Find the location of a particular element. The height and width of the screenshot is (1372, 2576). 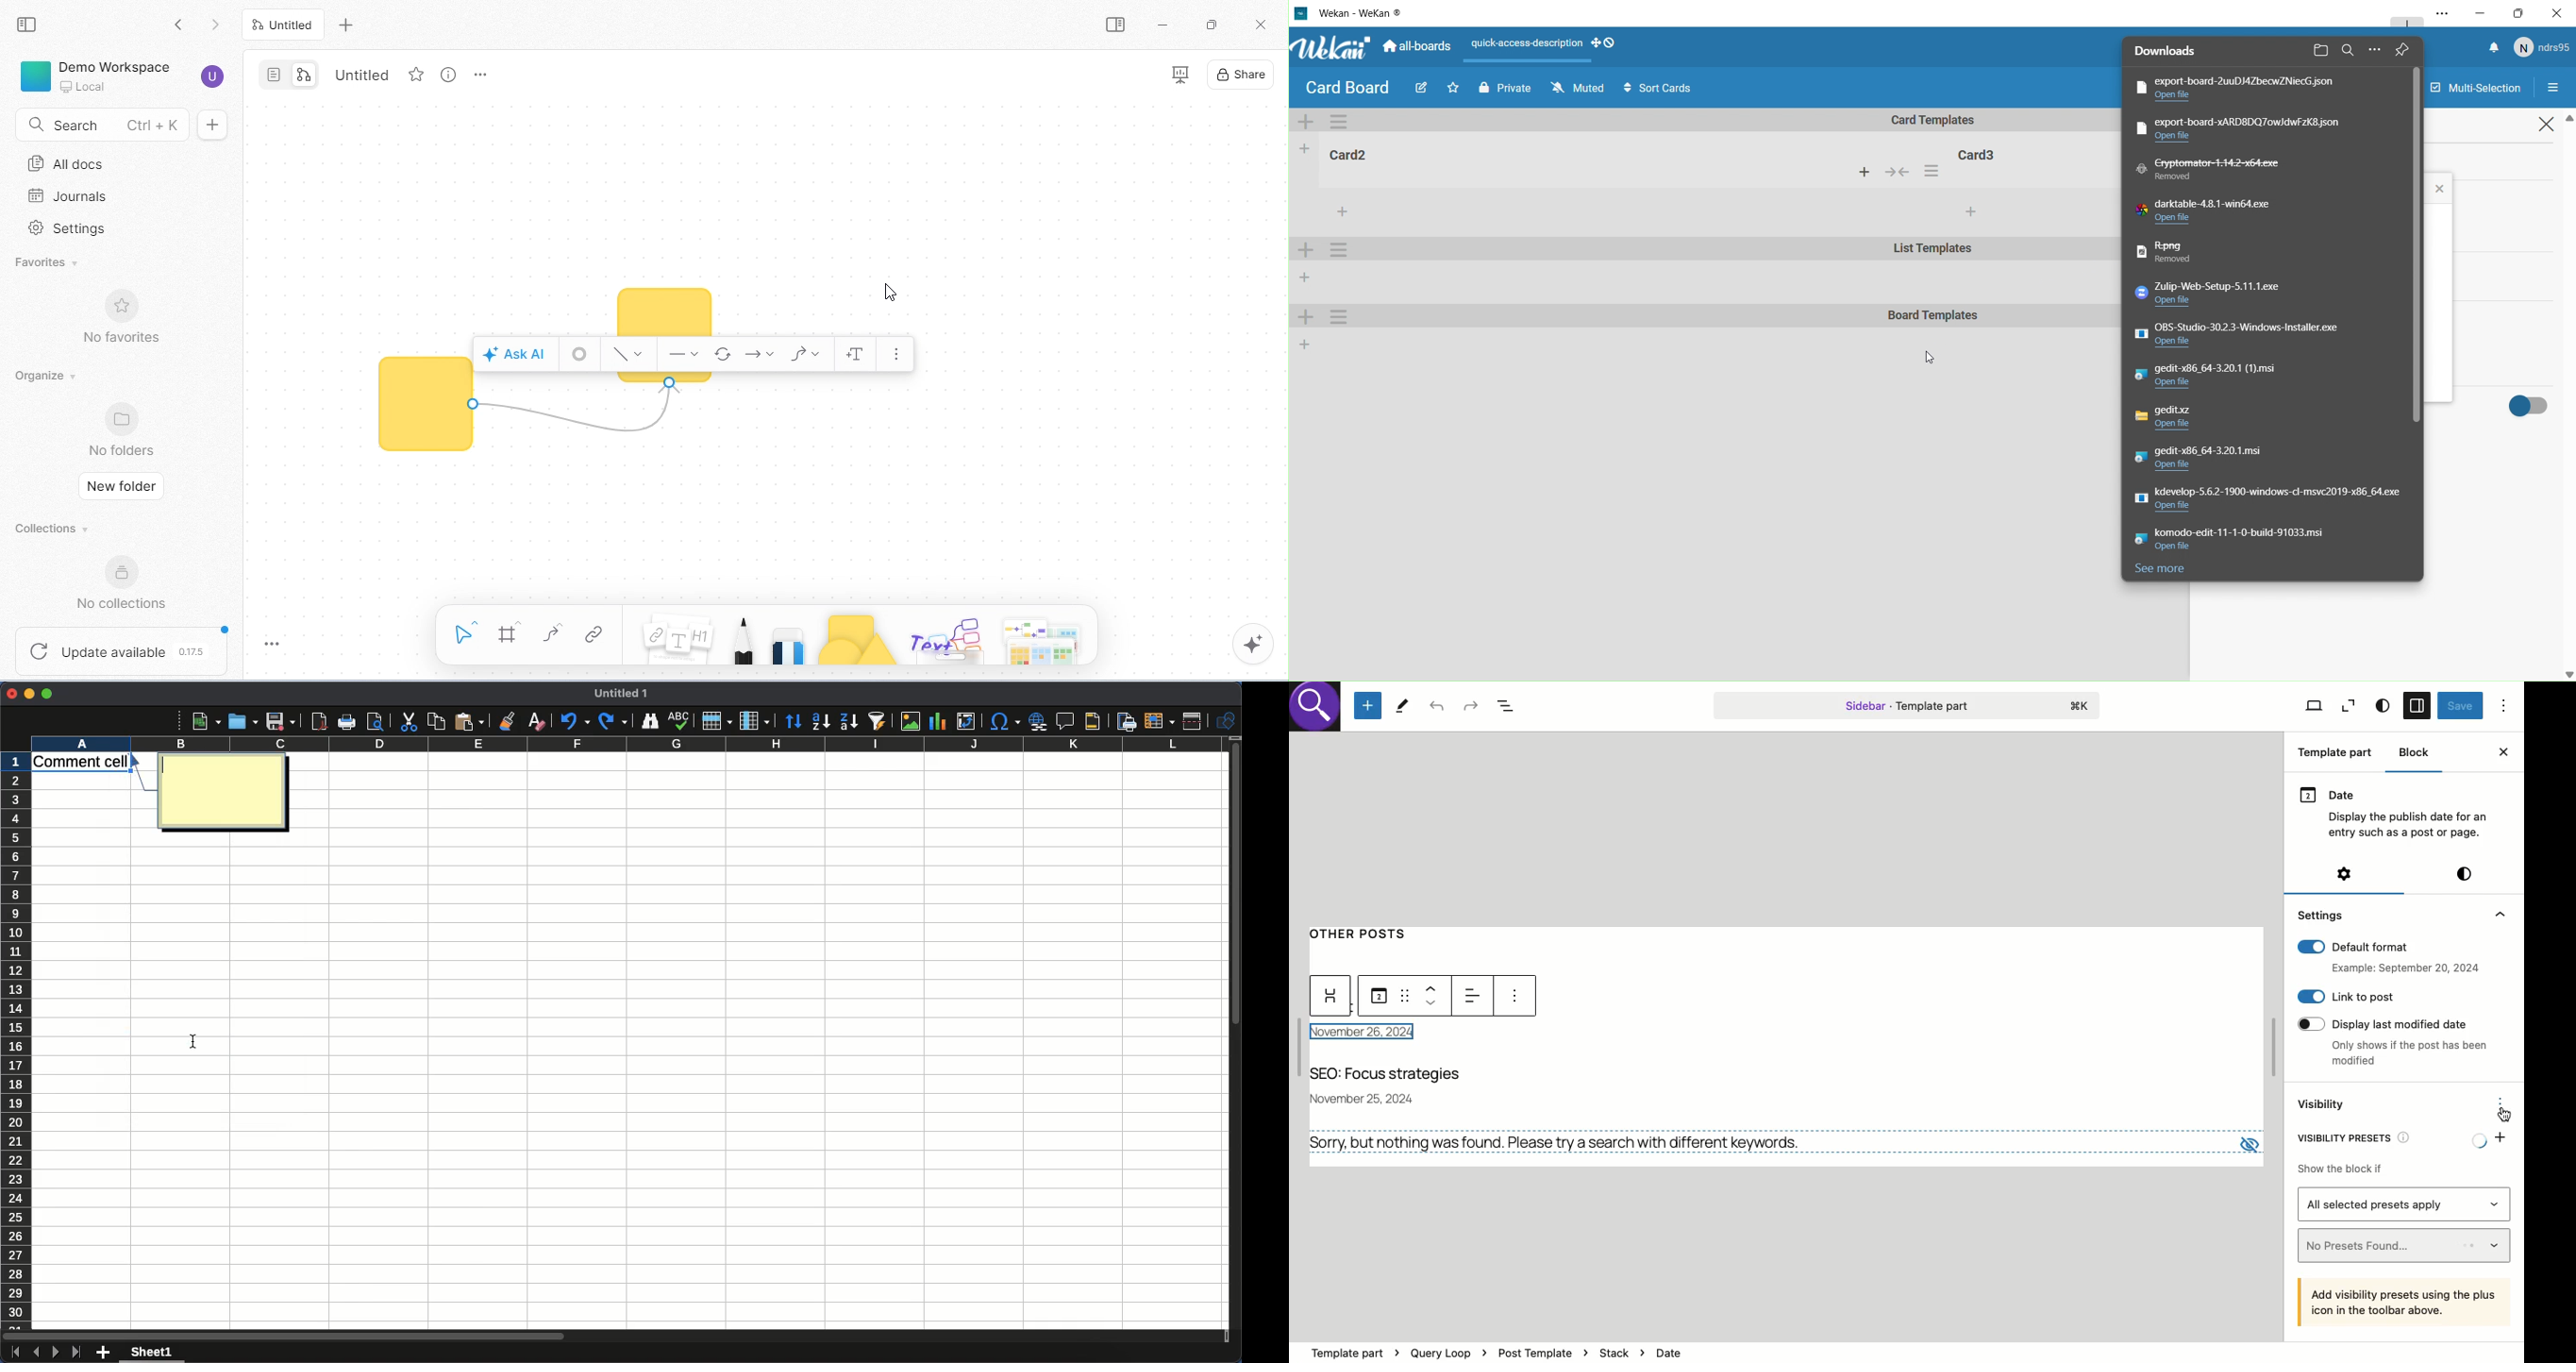

Users is located at coordinates (2545, 48).